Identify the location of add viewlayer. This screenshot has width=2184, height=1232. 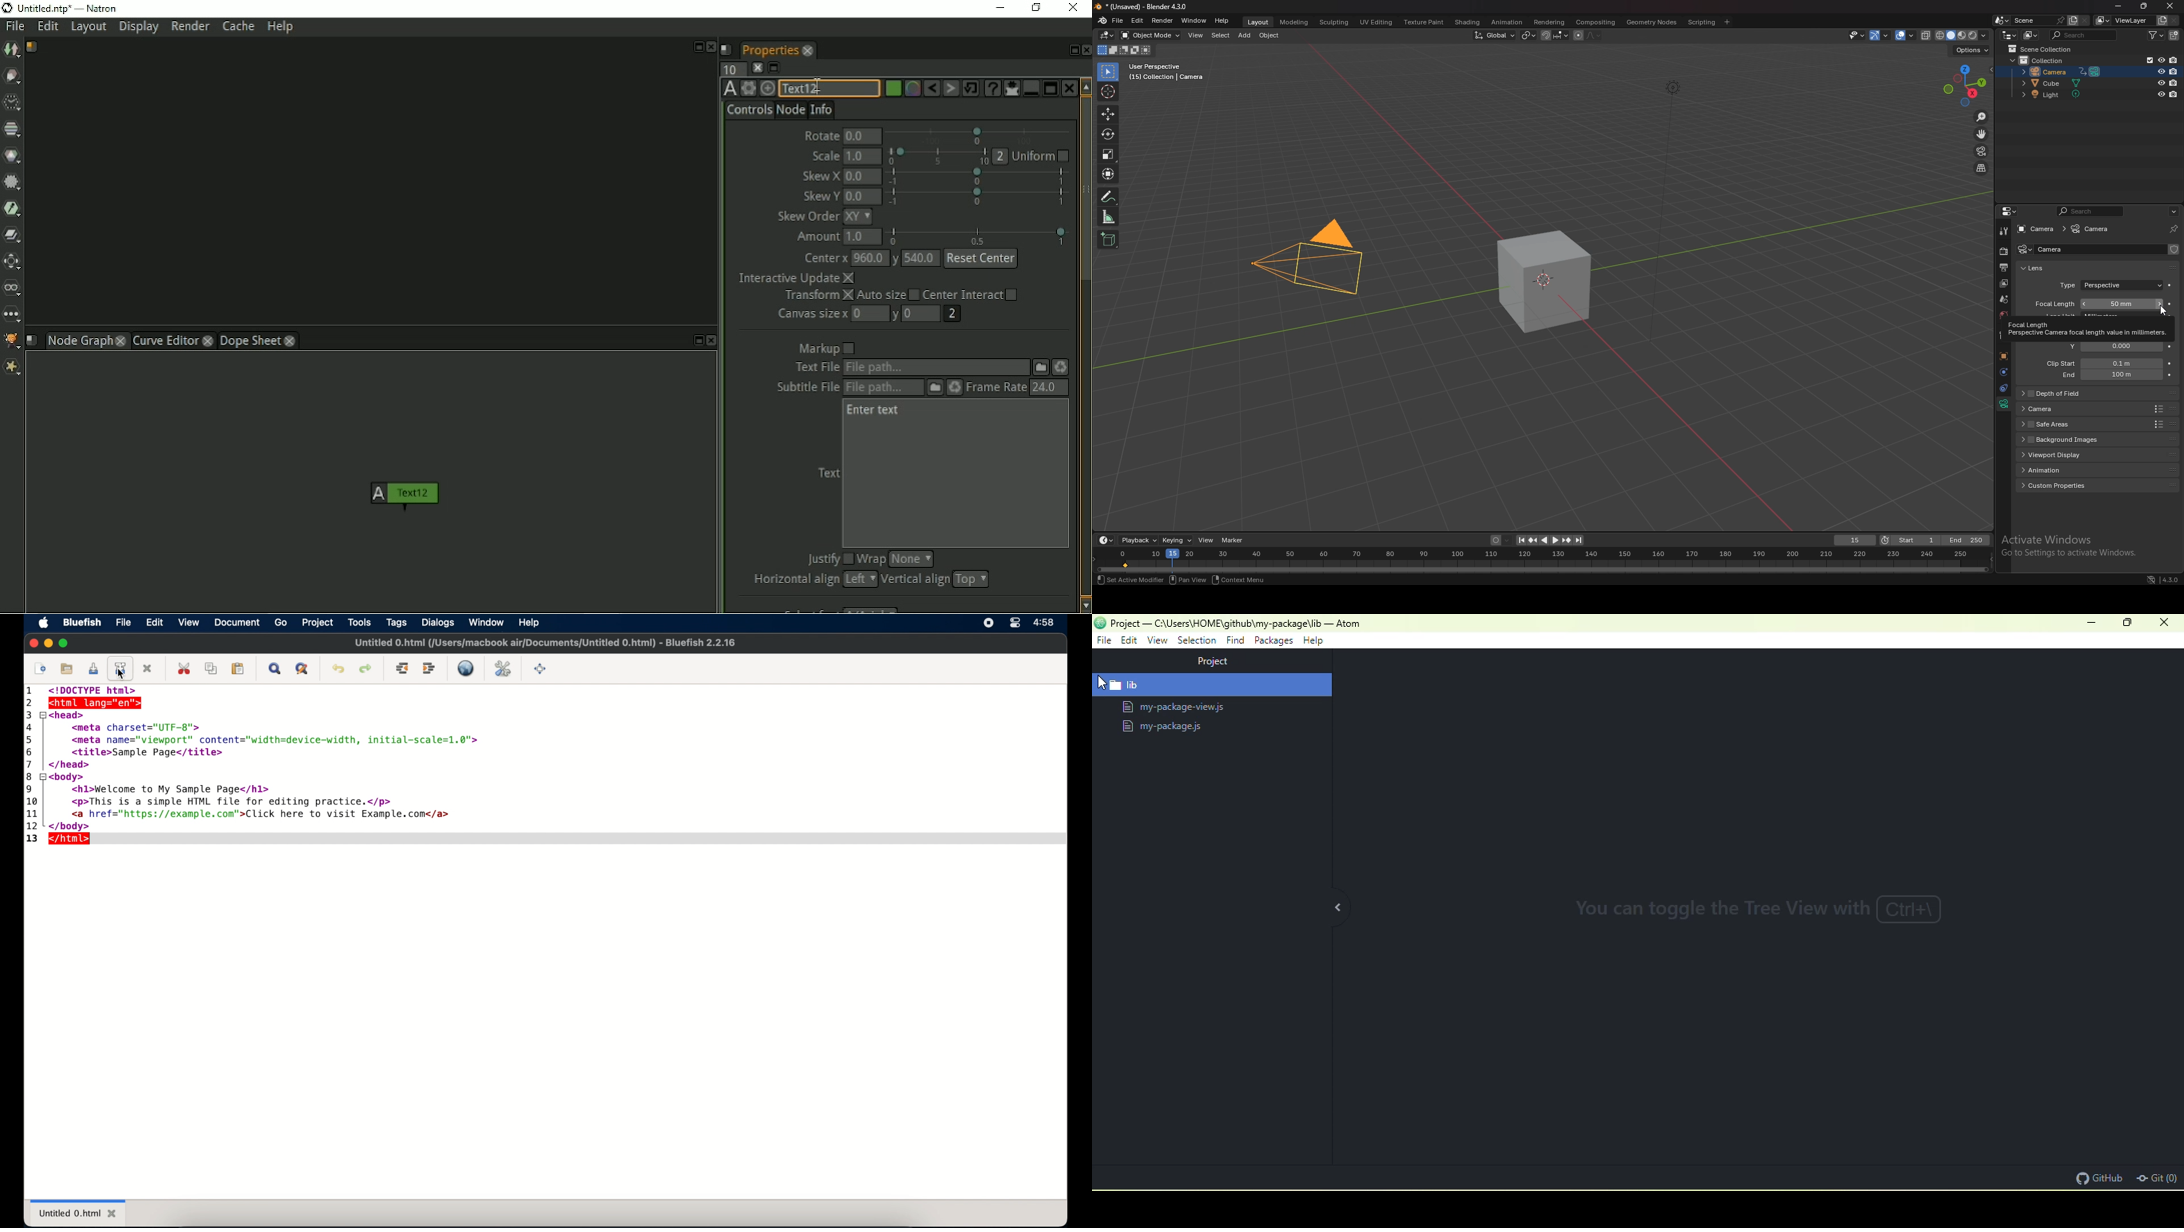
(2162, 19).